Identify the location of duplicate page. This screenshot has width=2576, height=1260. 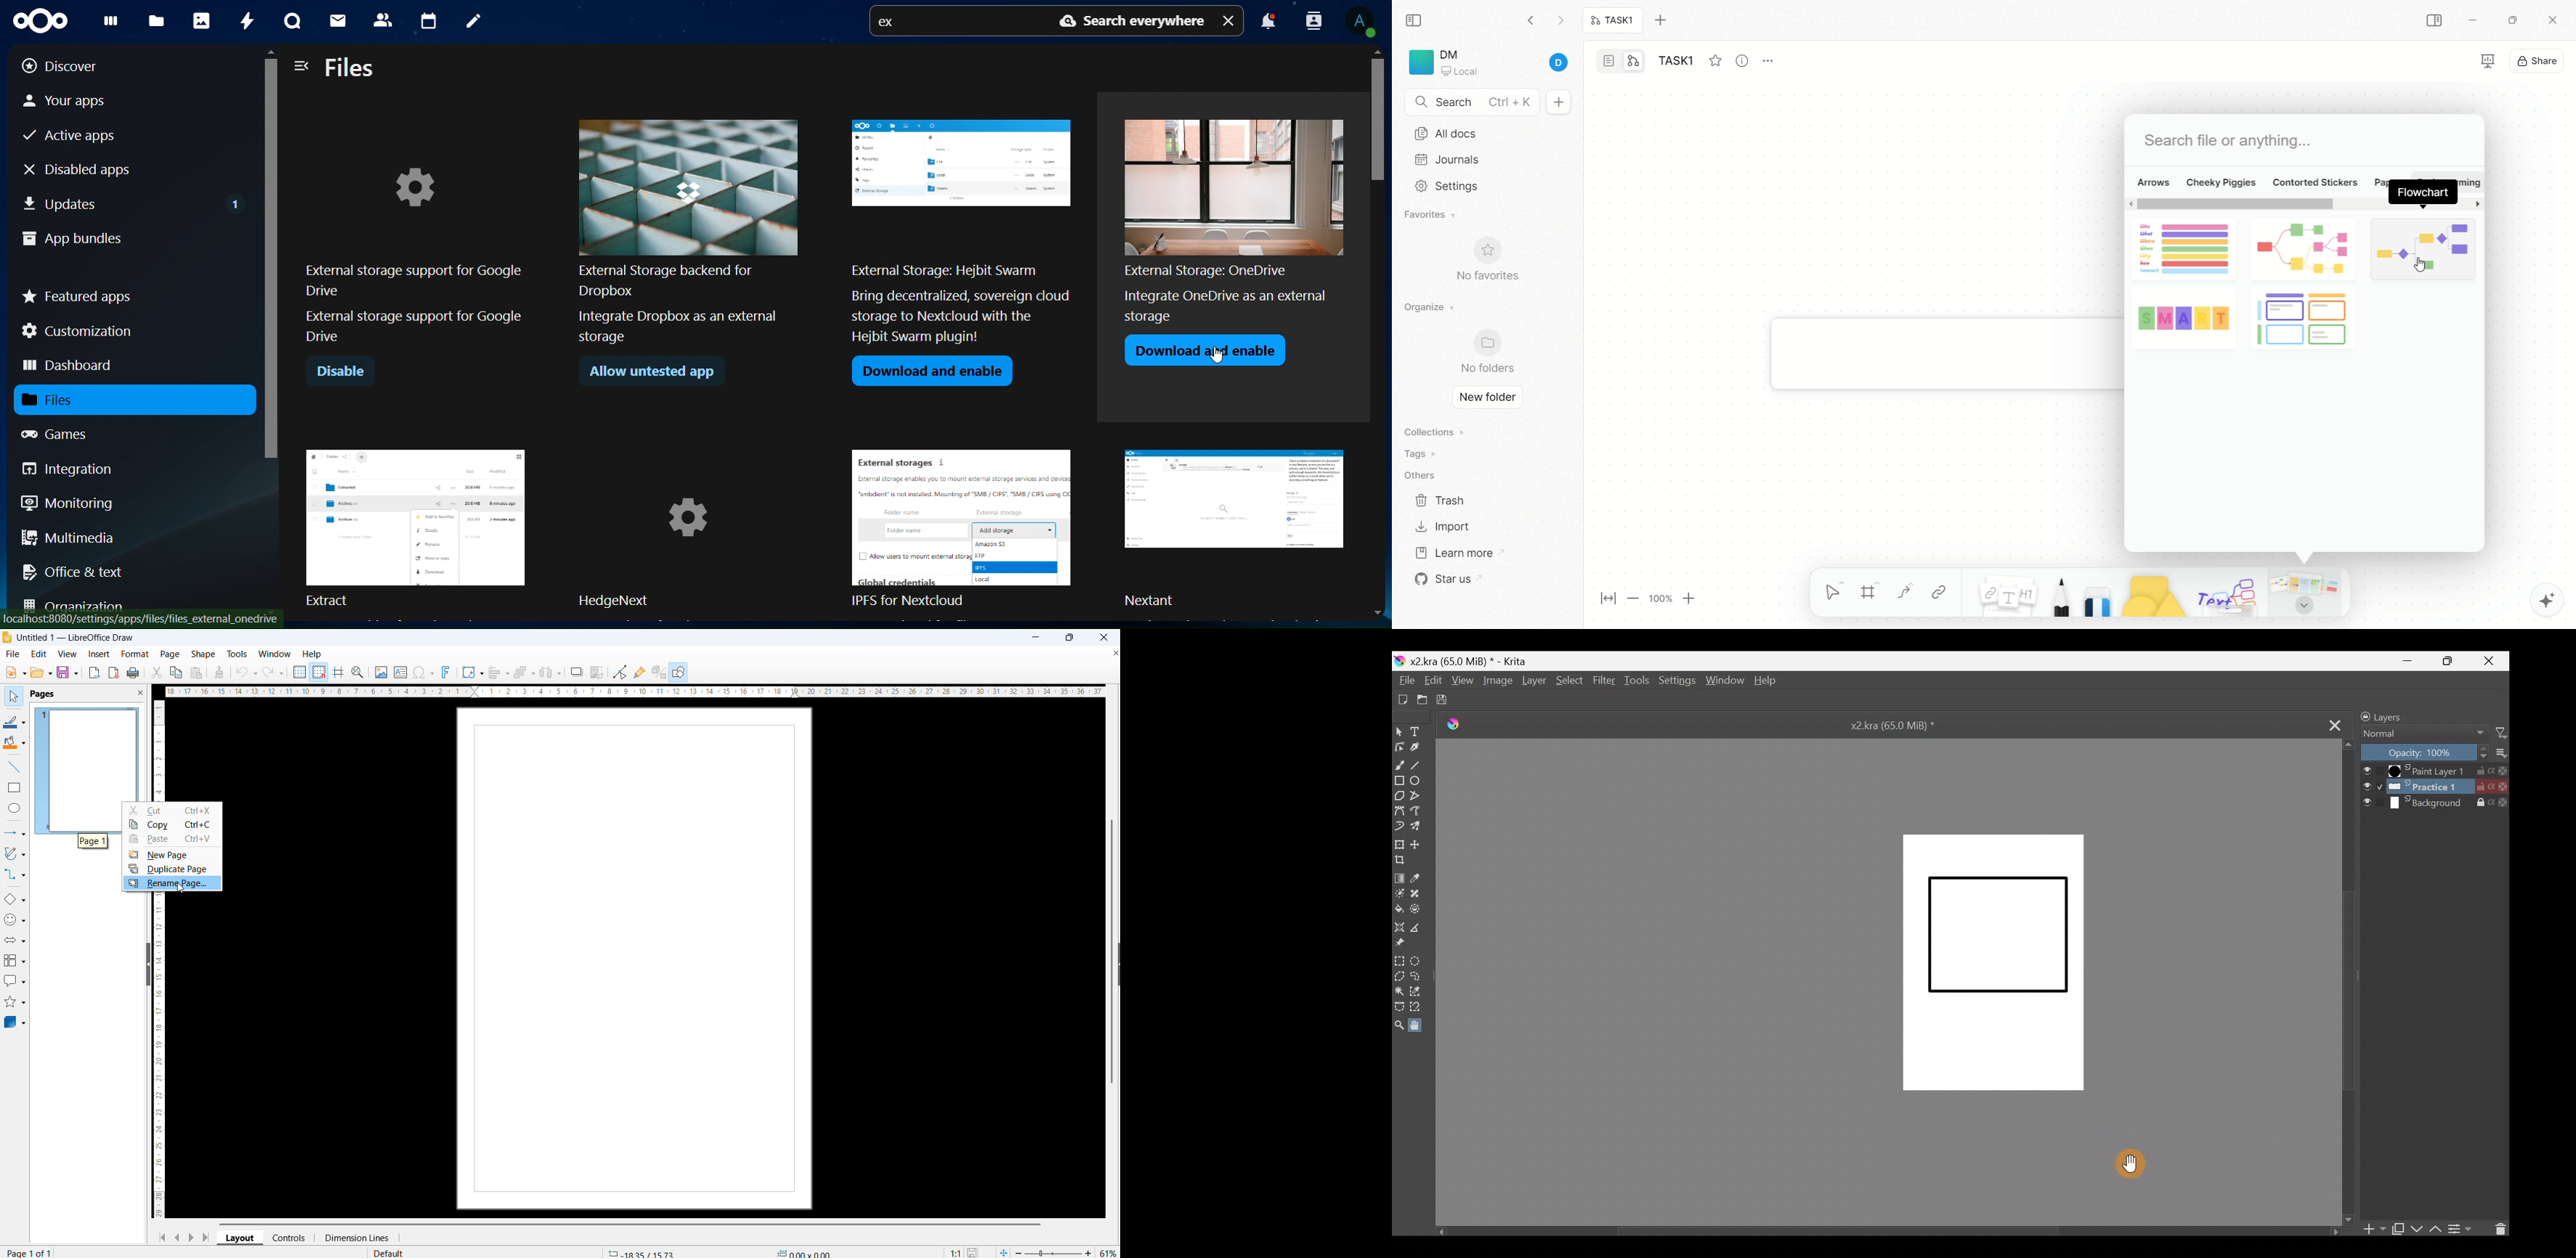
(172, 869).